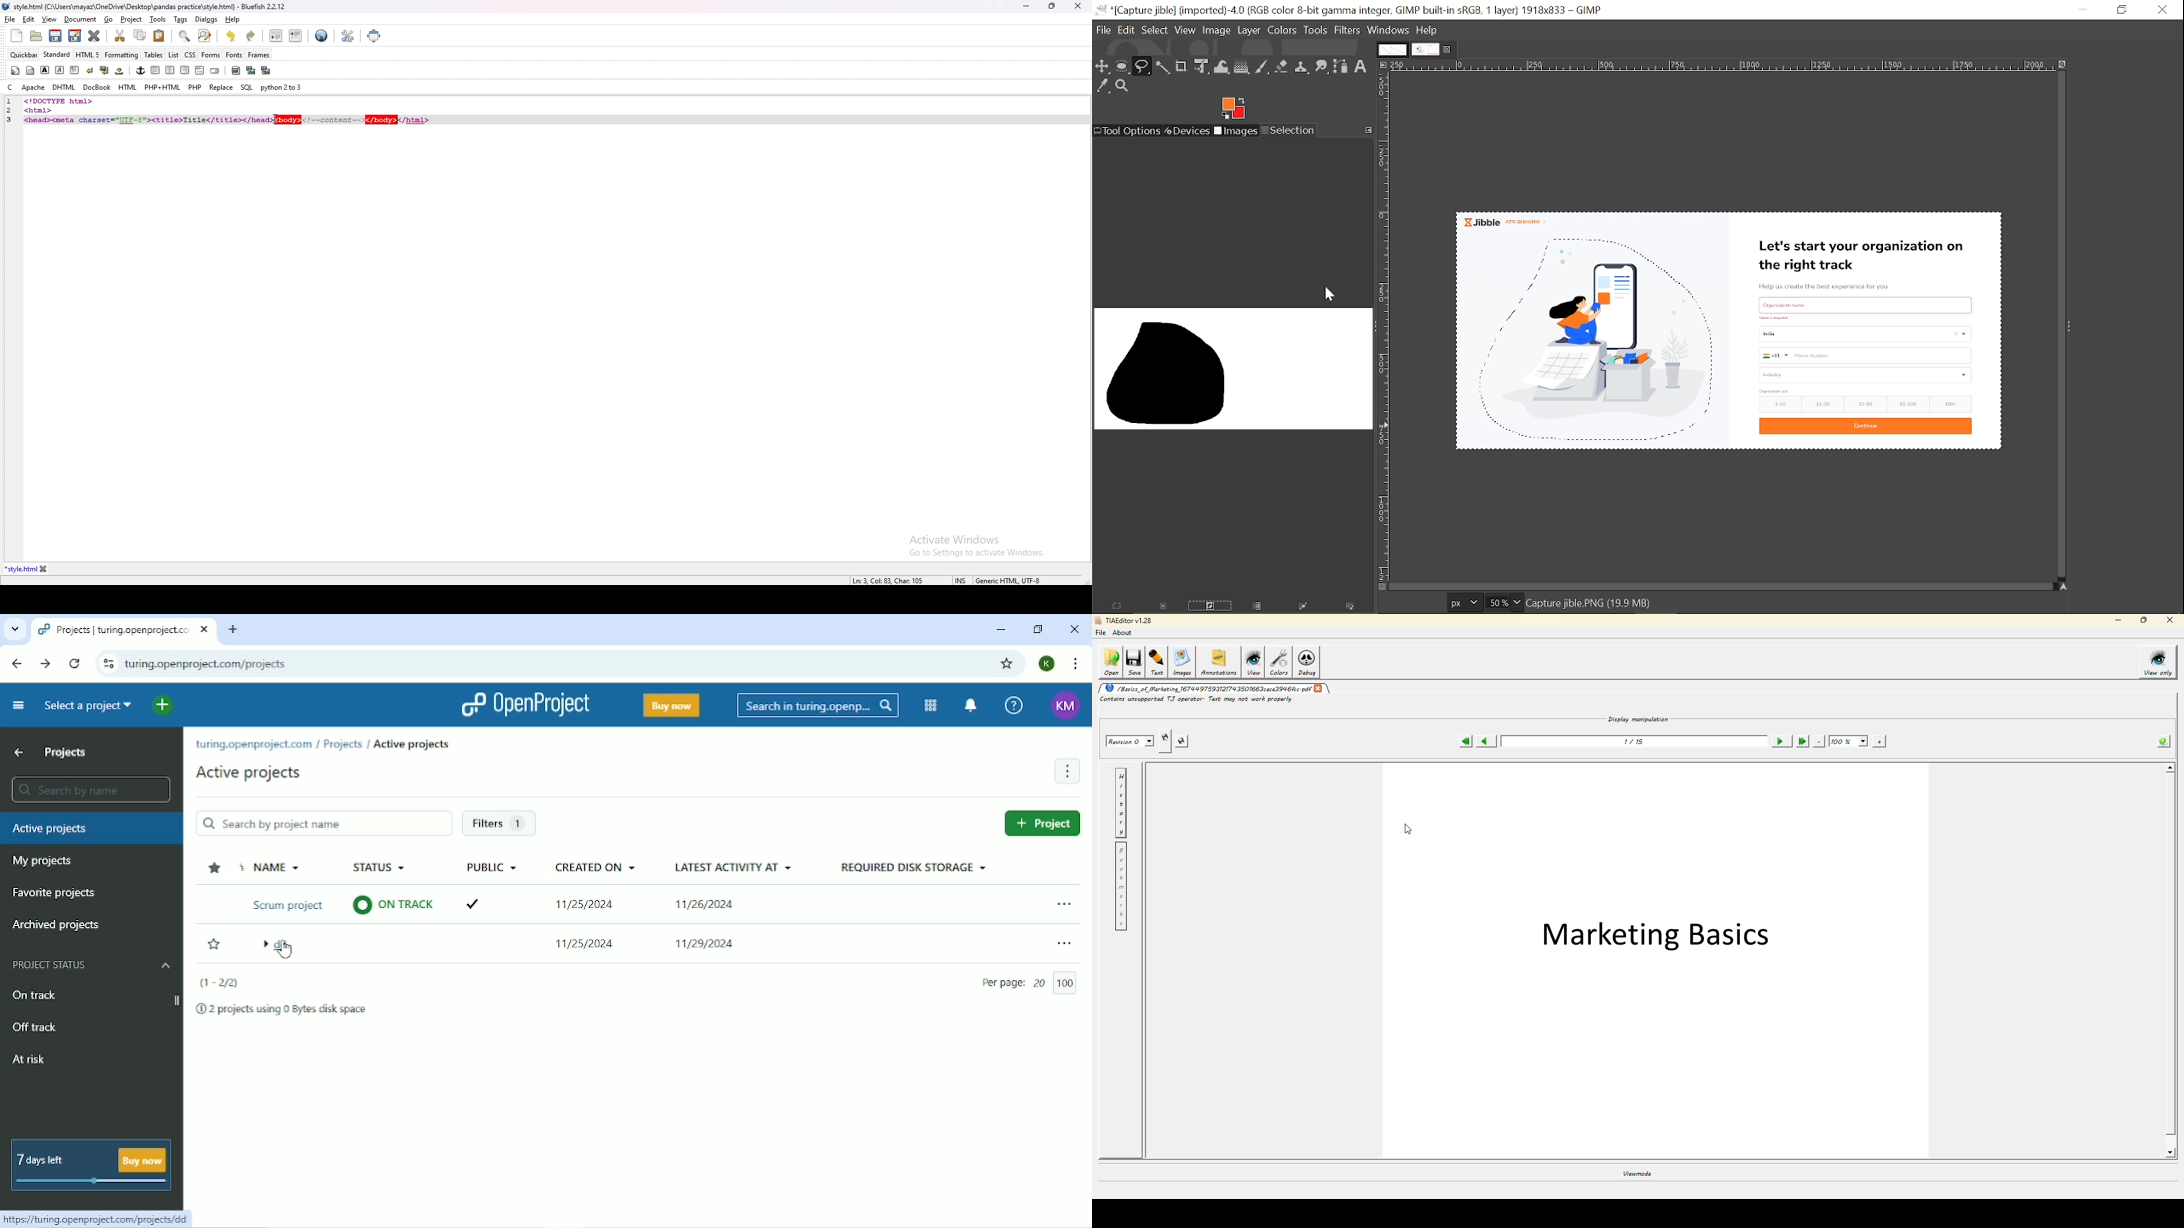 The width and height of the screenshot is (2184, 1232). Describe the element at coordinates (183, 70) in the screenshot. I see `right indent` at that location.